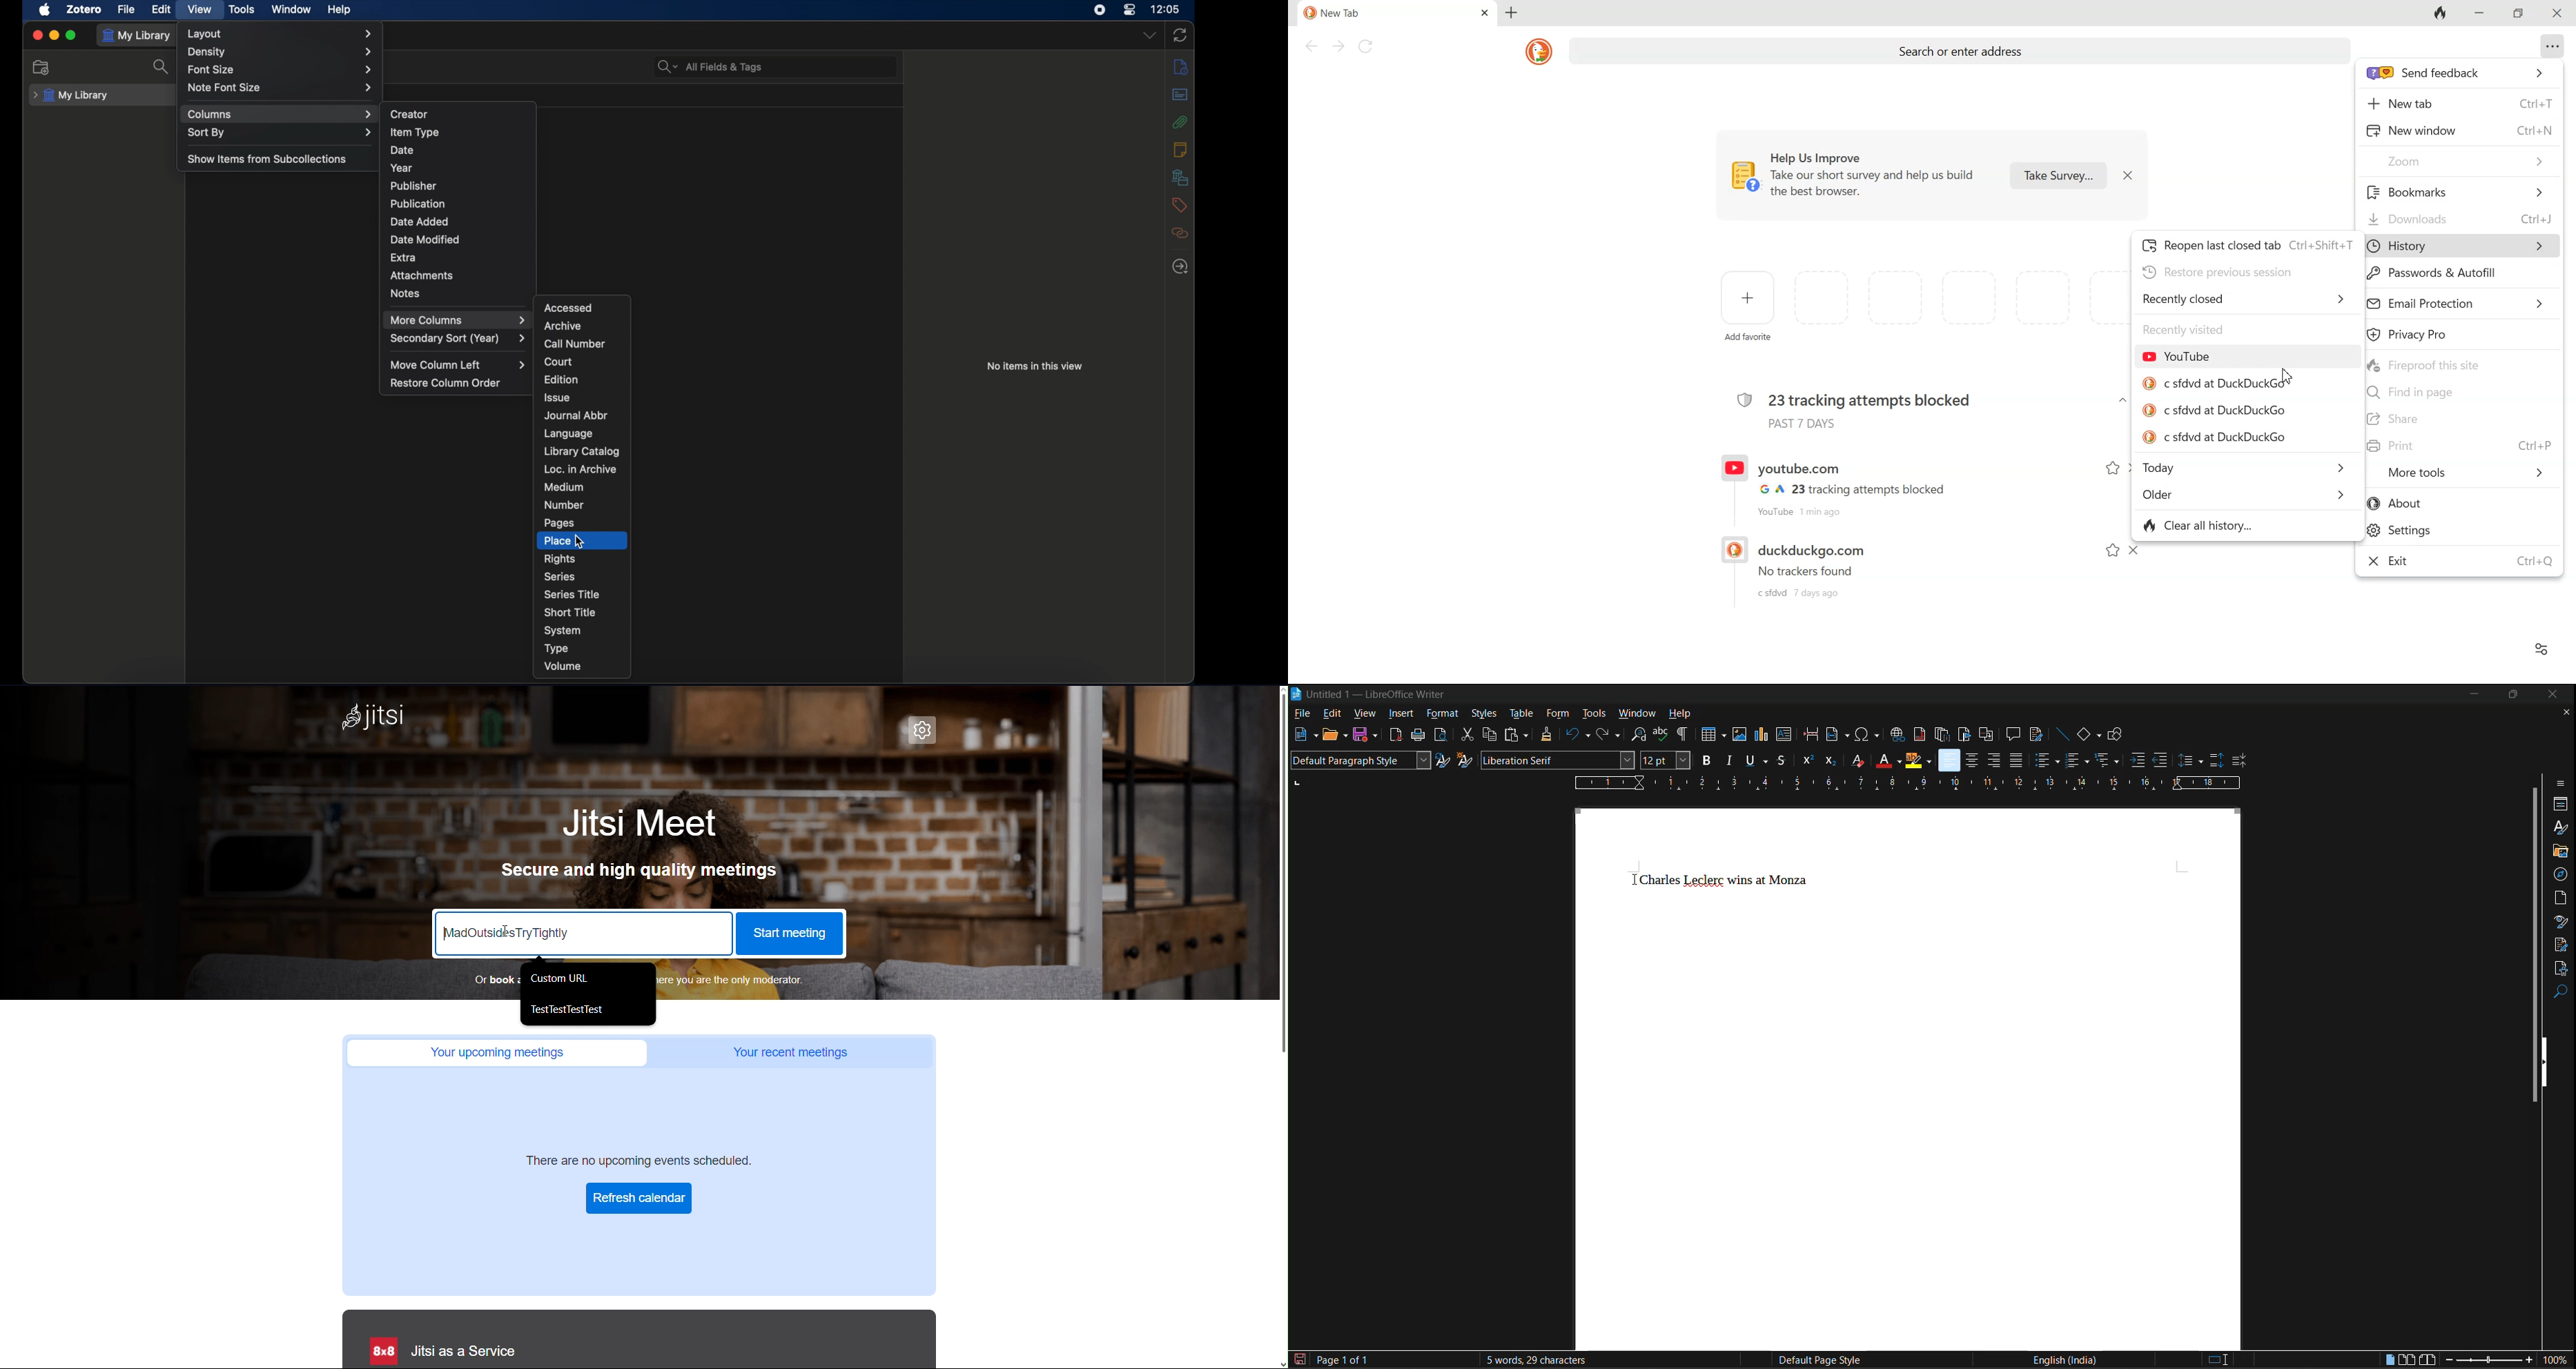  I want to click on window, so click(290, 8).